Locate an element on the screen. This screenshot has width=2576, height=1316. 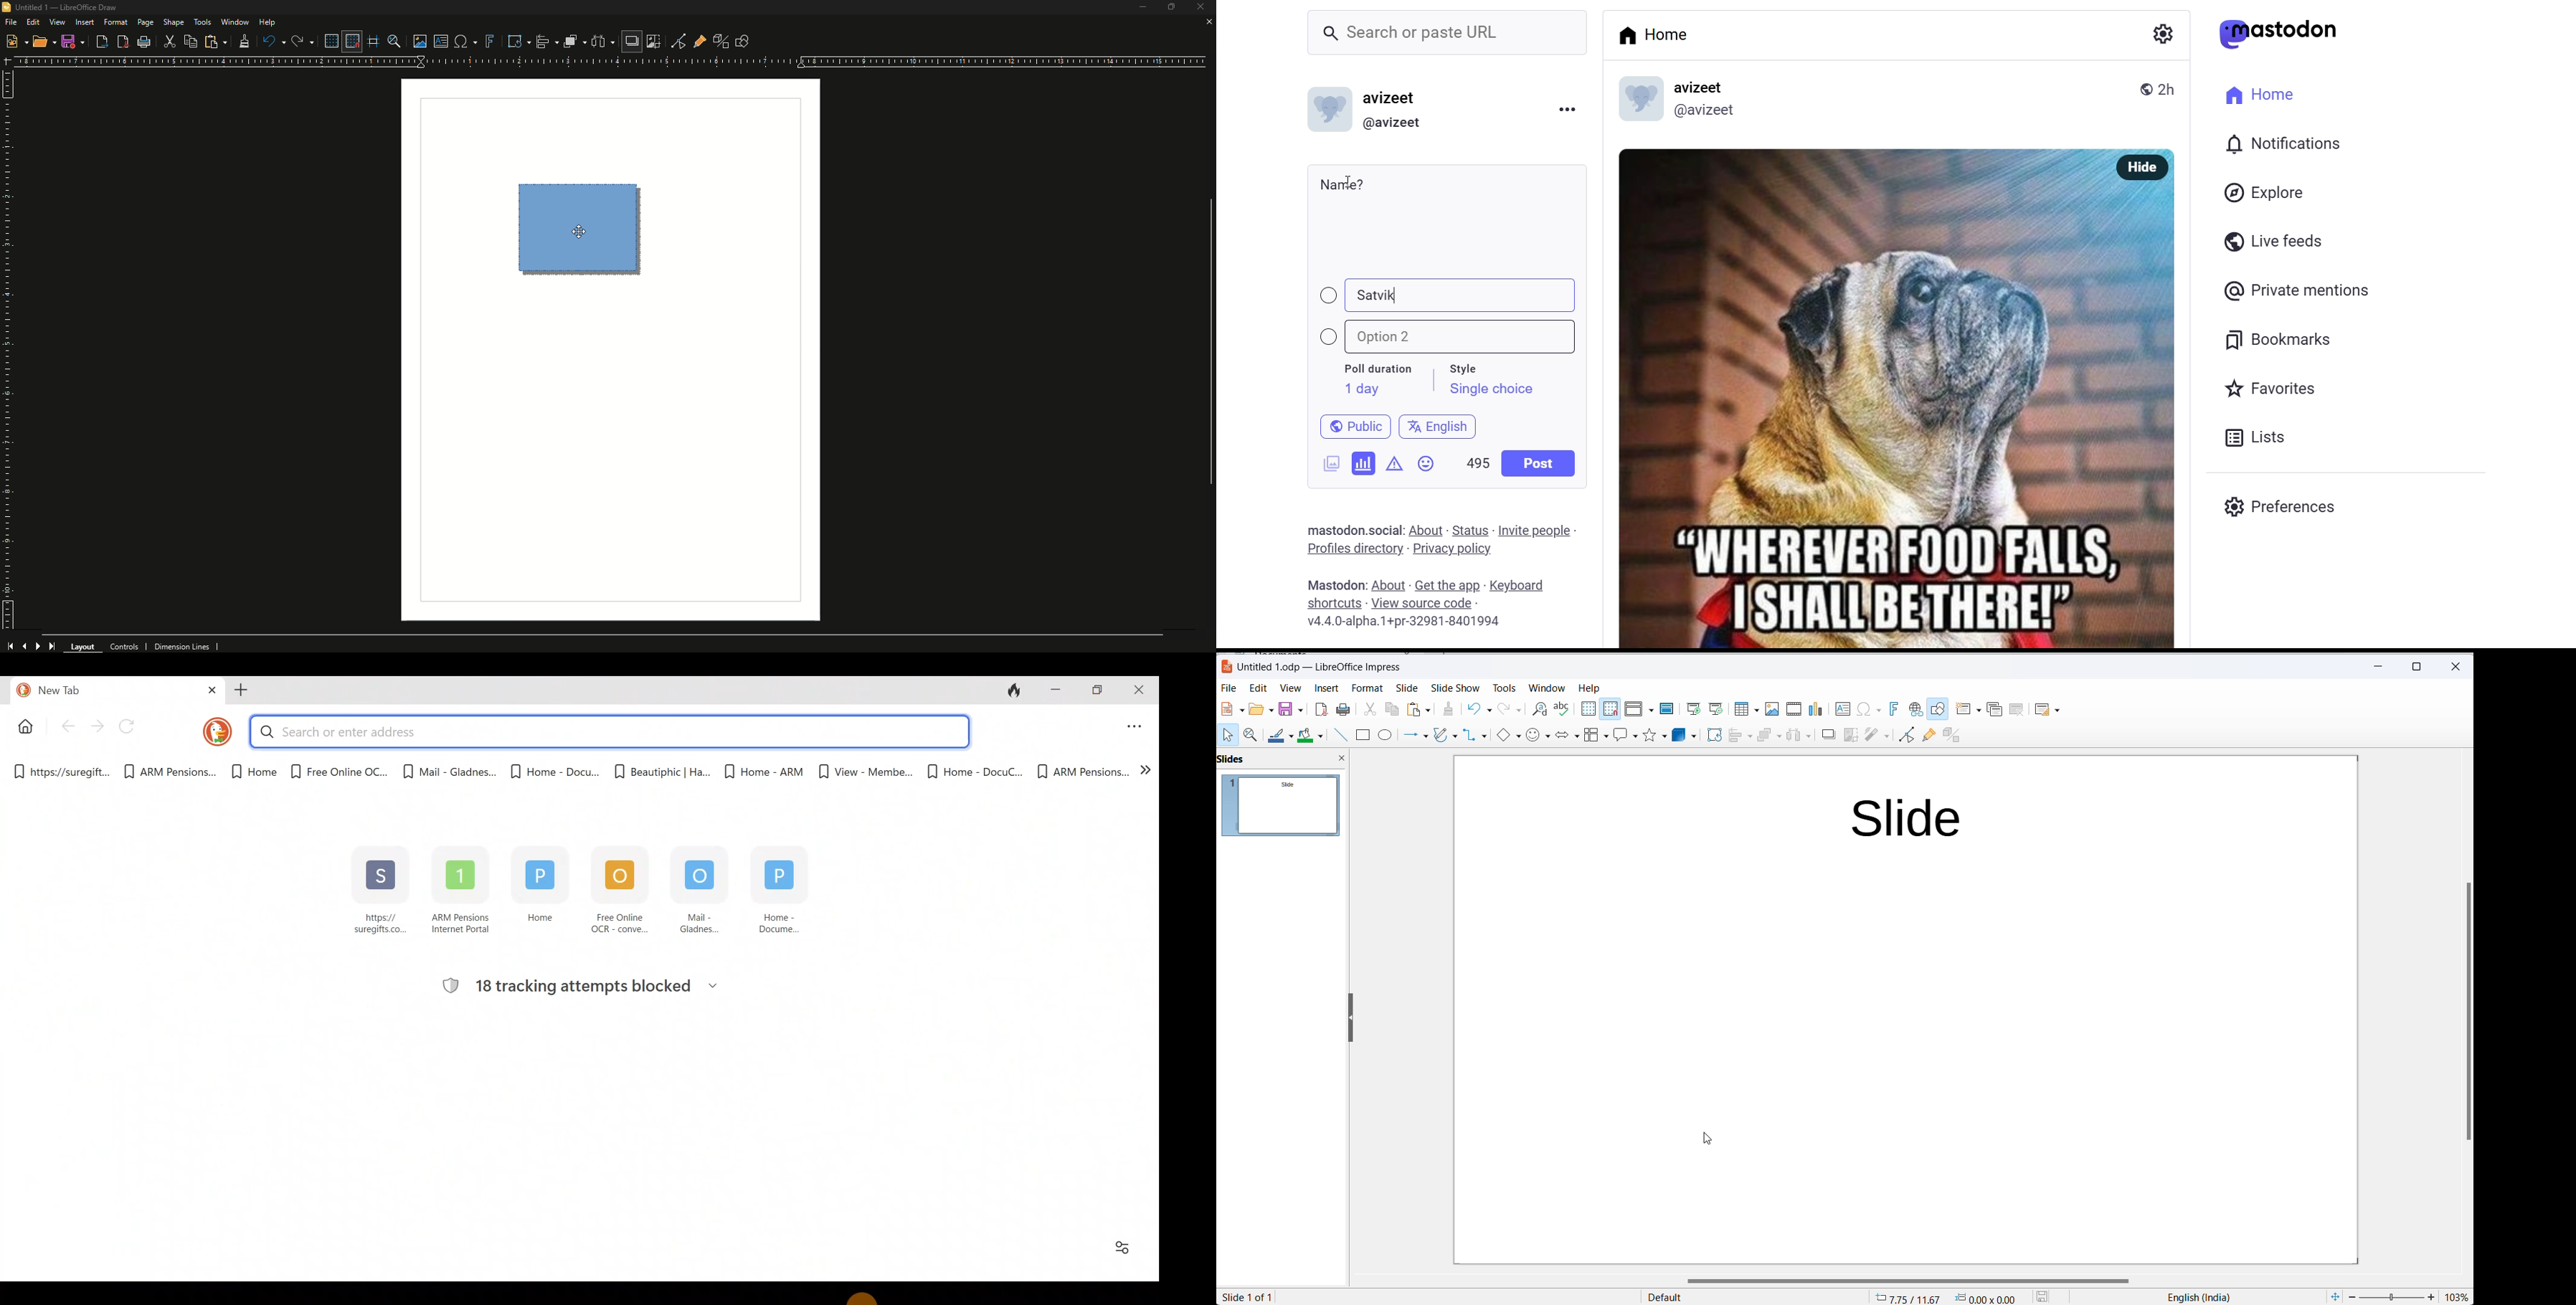
Close Sheet is located at coordinates (1207, 22).